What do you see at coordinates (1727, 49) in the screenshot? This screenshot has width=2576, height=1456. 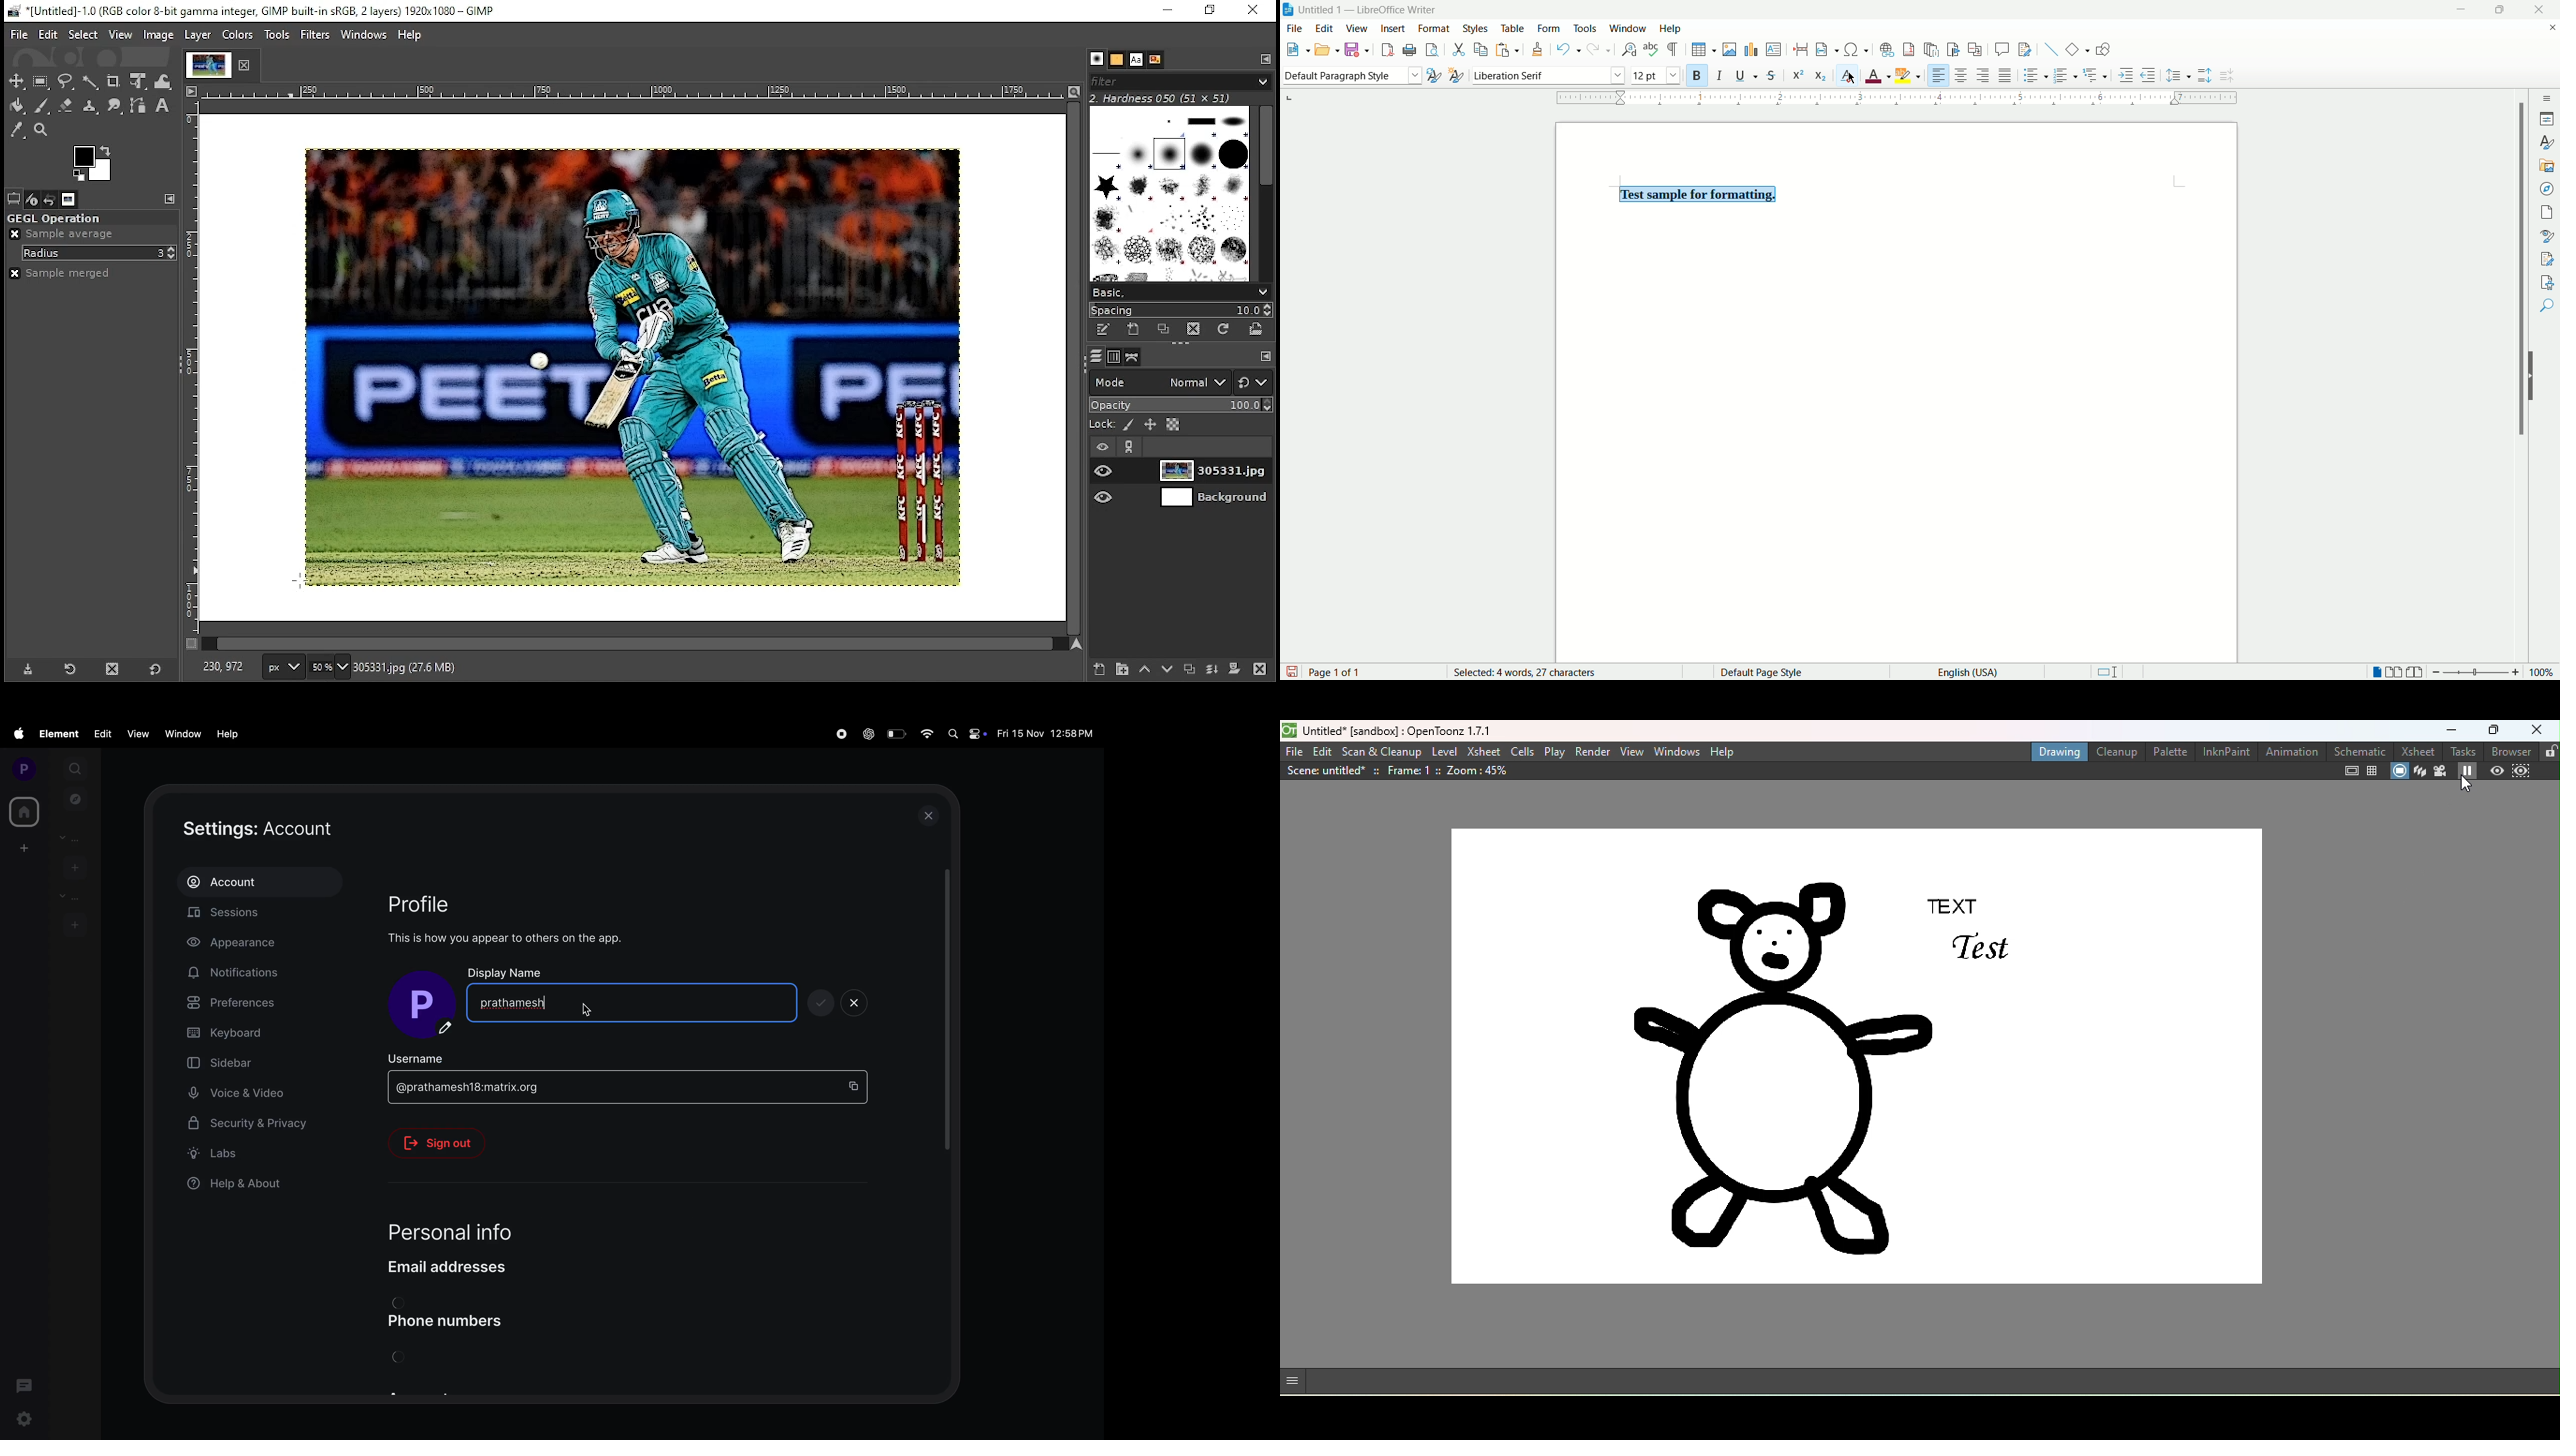 I see `insert image` at bounding box center [1727, 49].